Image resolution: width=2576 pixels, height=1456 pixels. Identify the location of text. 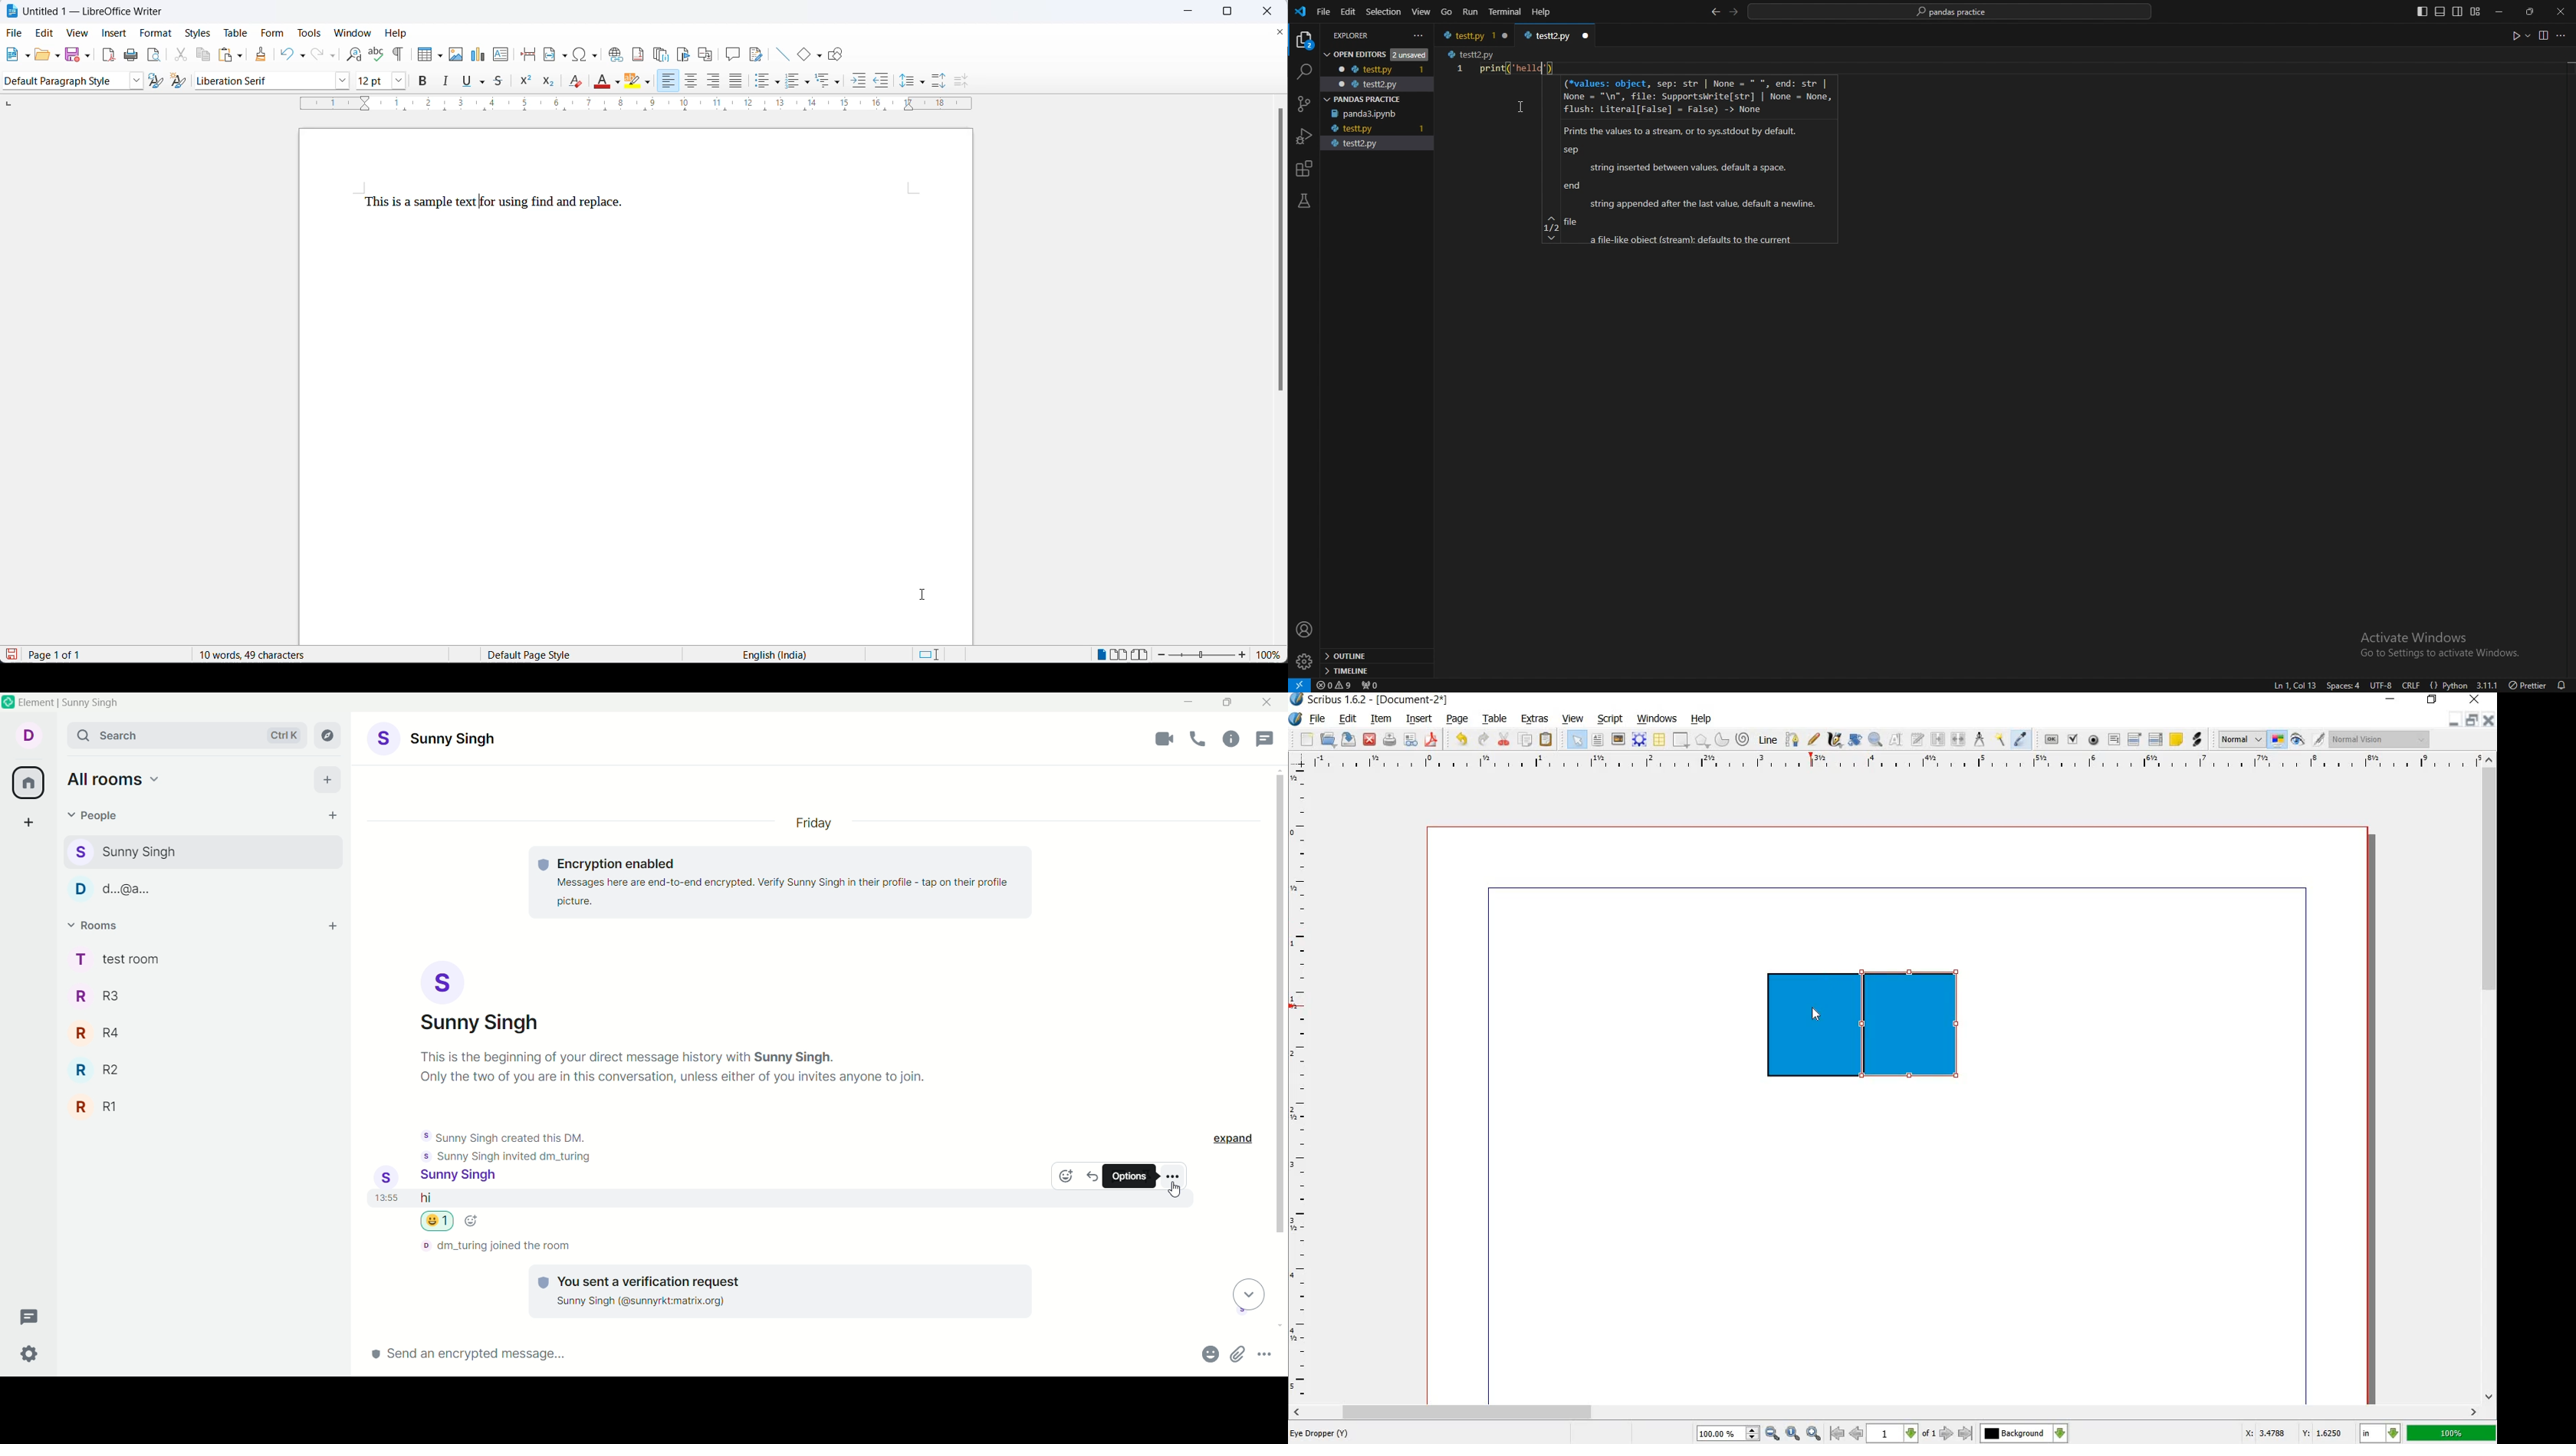
(494, 1247).